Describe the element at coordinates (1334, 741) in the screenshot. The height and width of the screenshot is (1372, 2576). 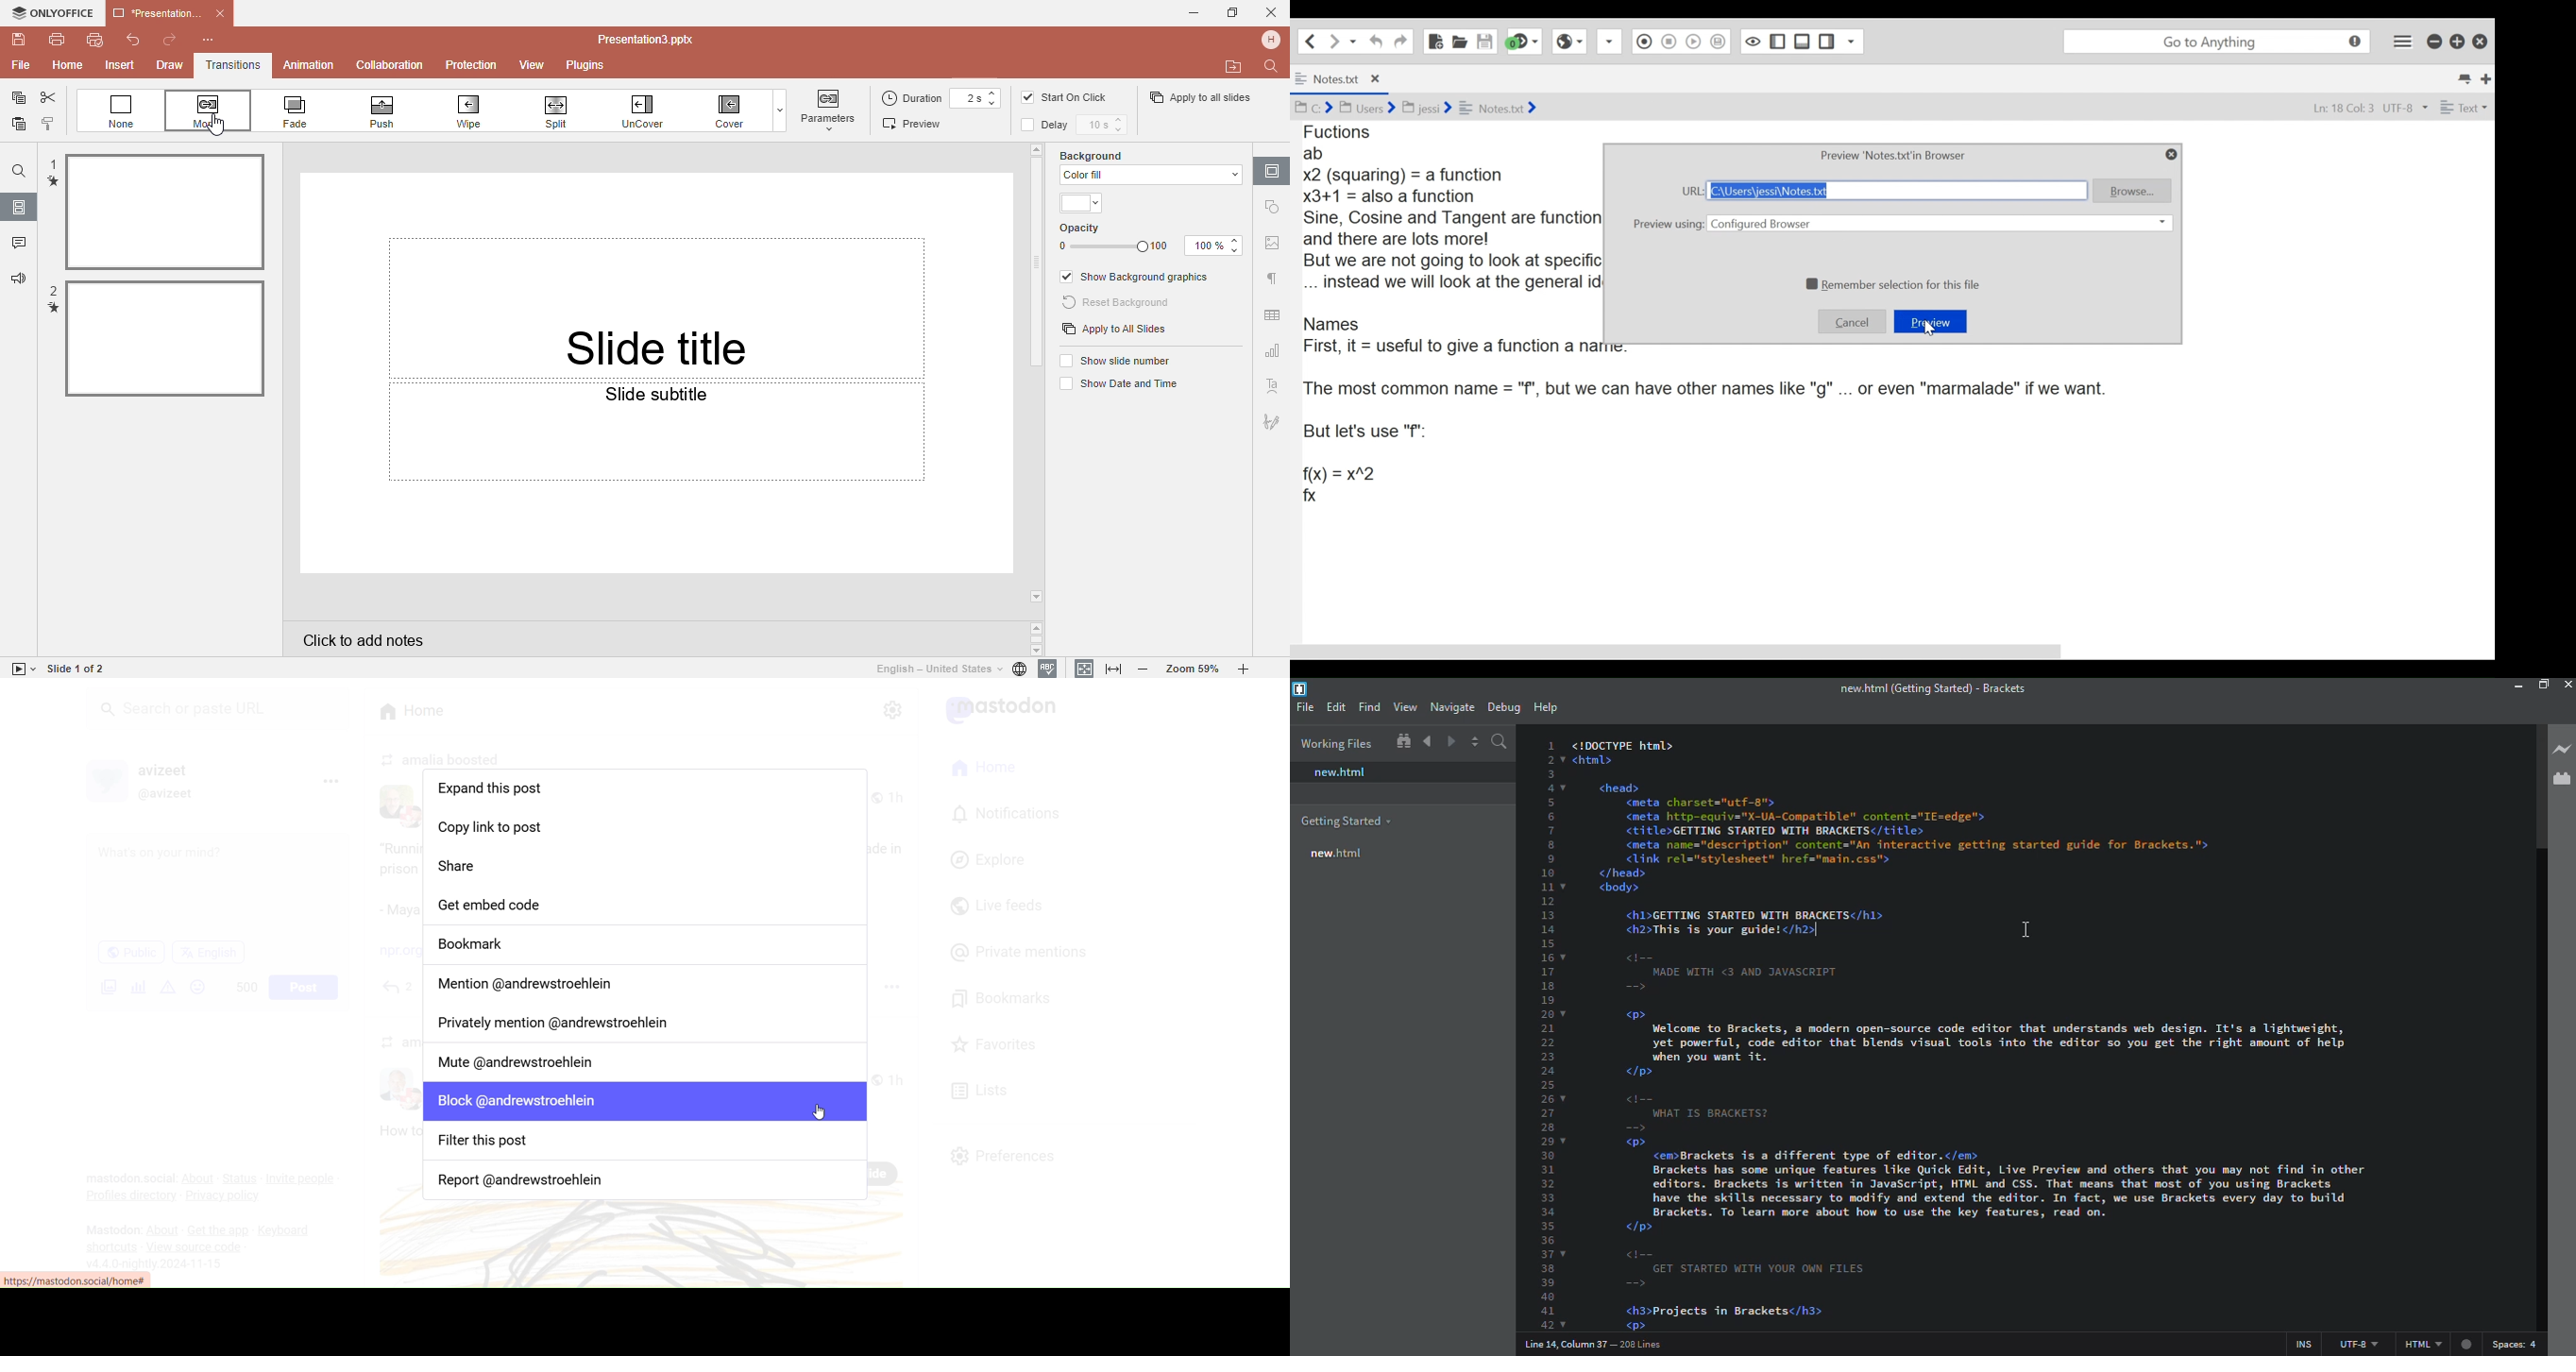
I see `working files` at that location.